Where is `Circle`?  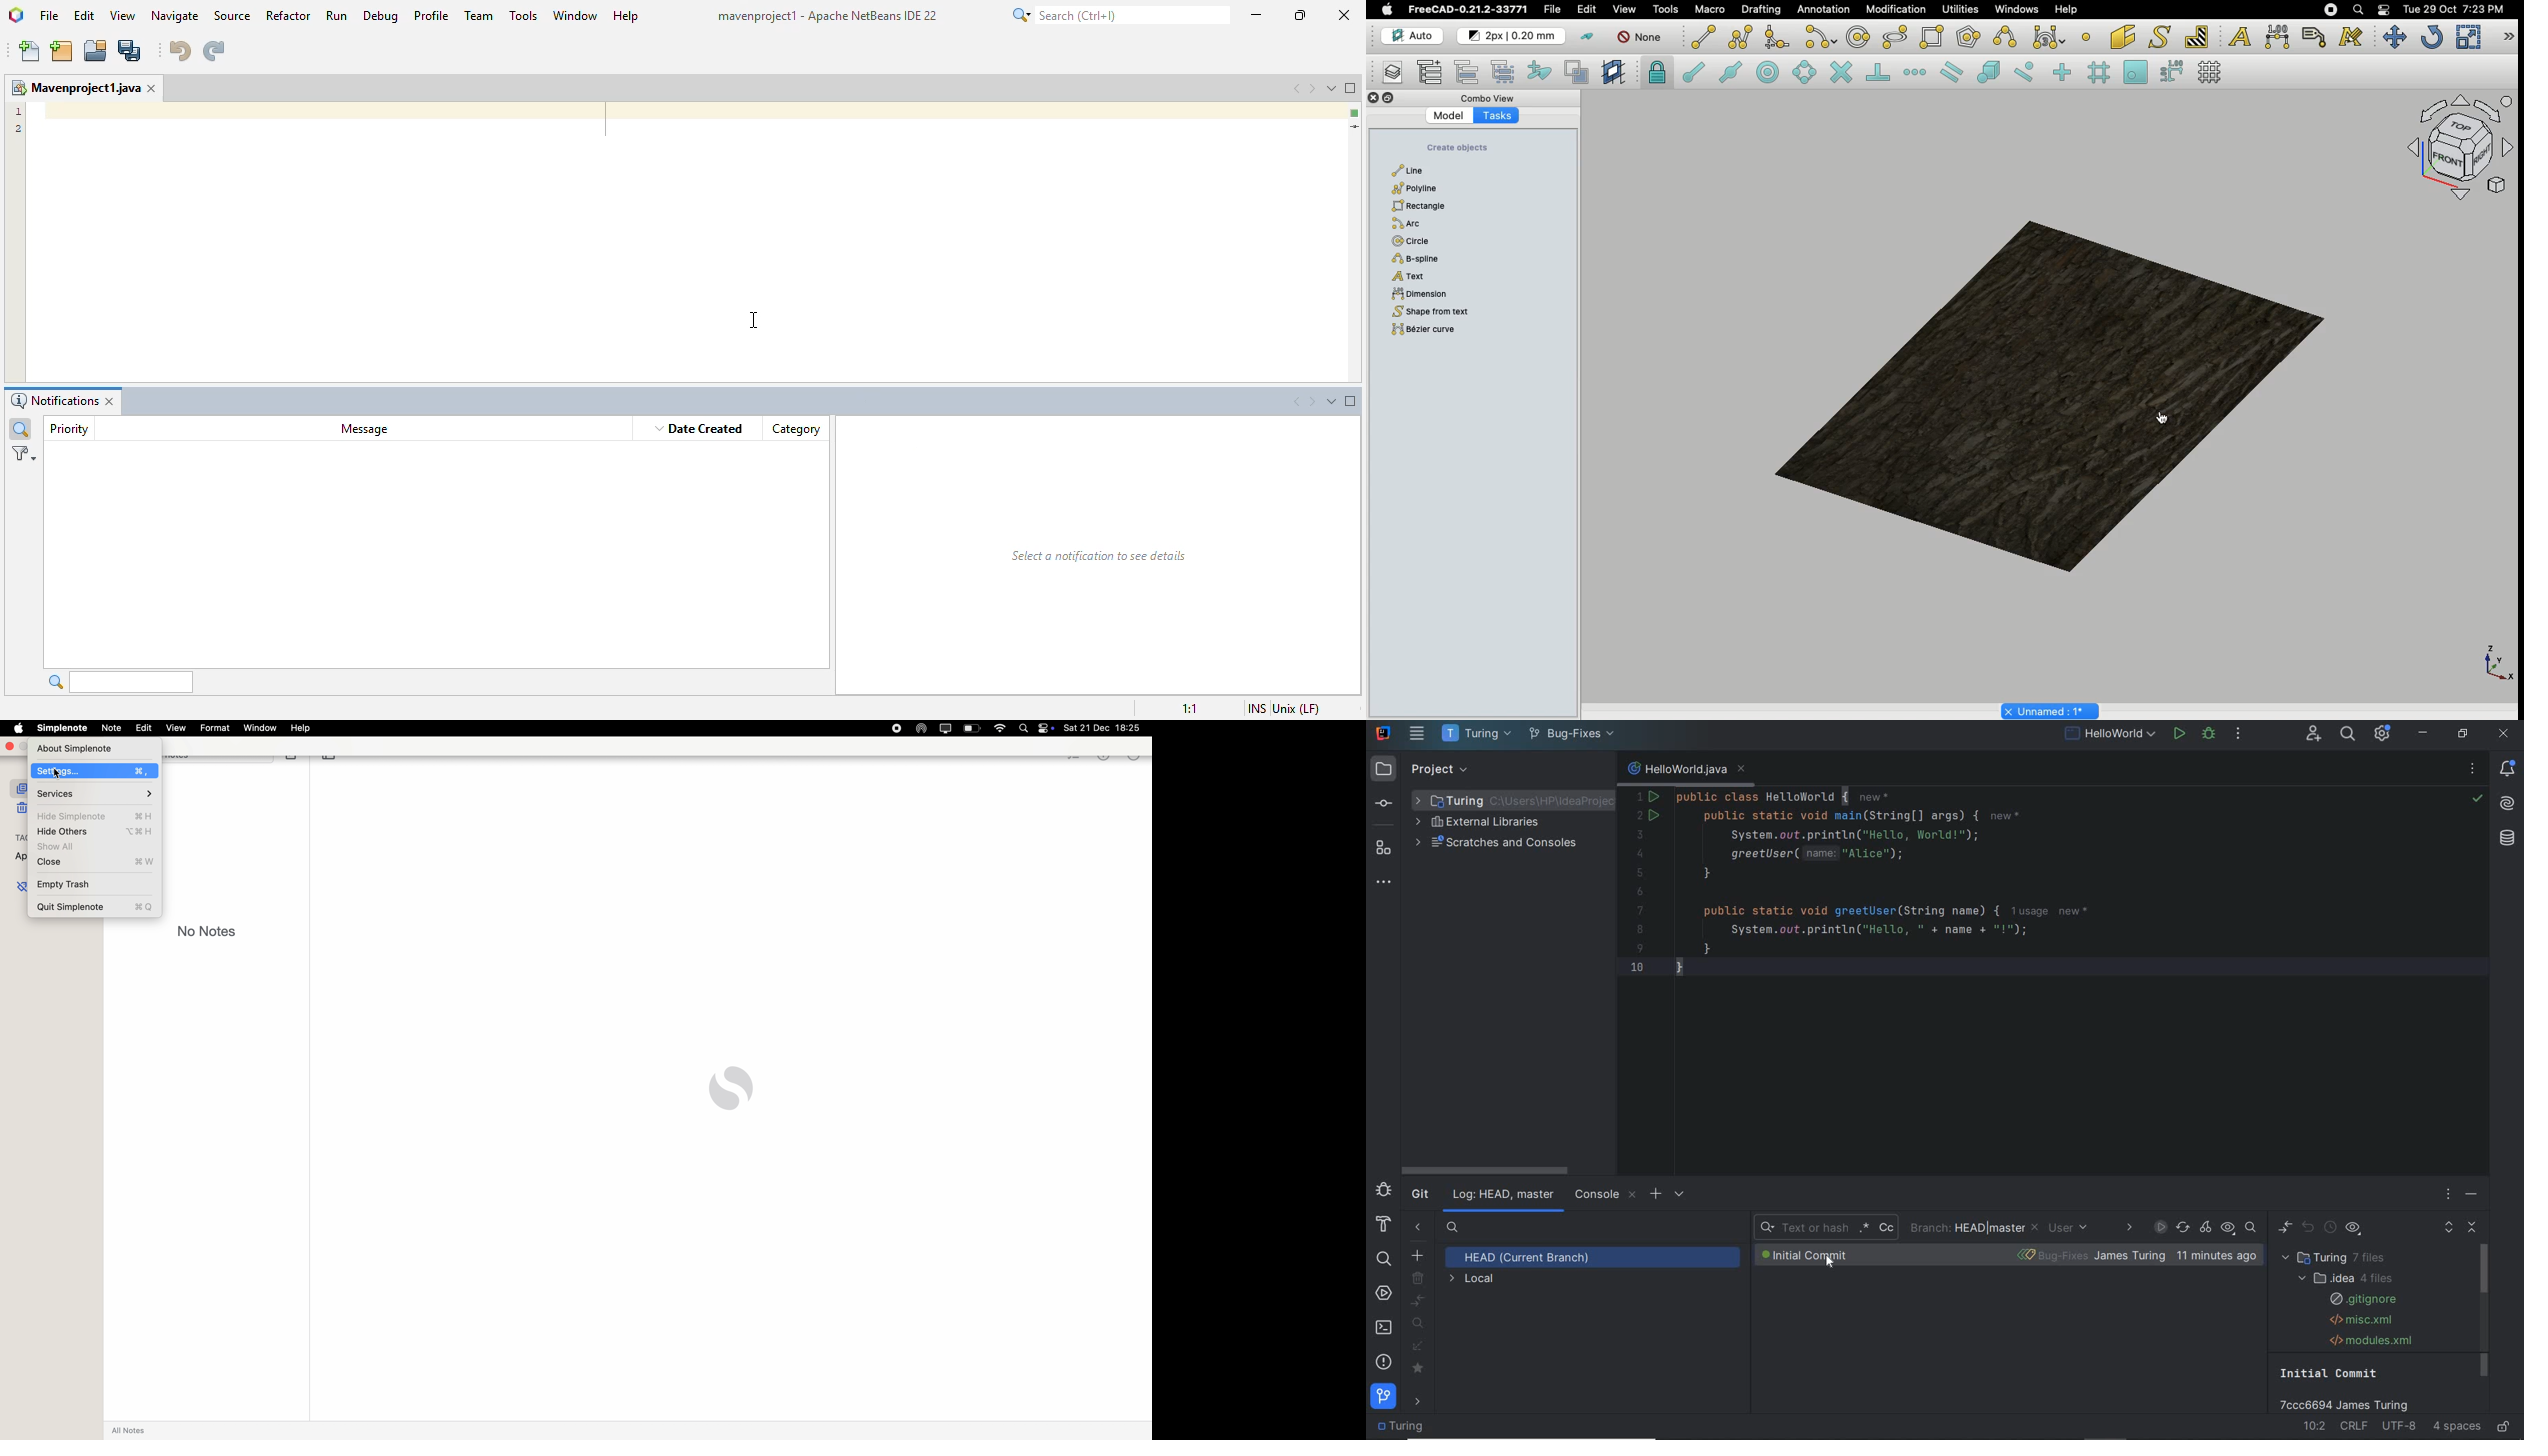 Circle is located at coordinates (1858, 37).